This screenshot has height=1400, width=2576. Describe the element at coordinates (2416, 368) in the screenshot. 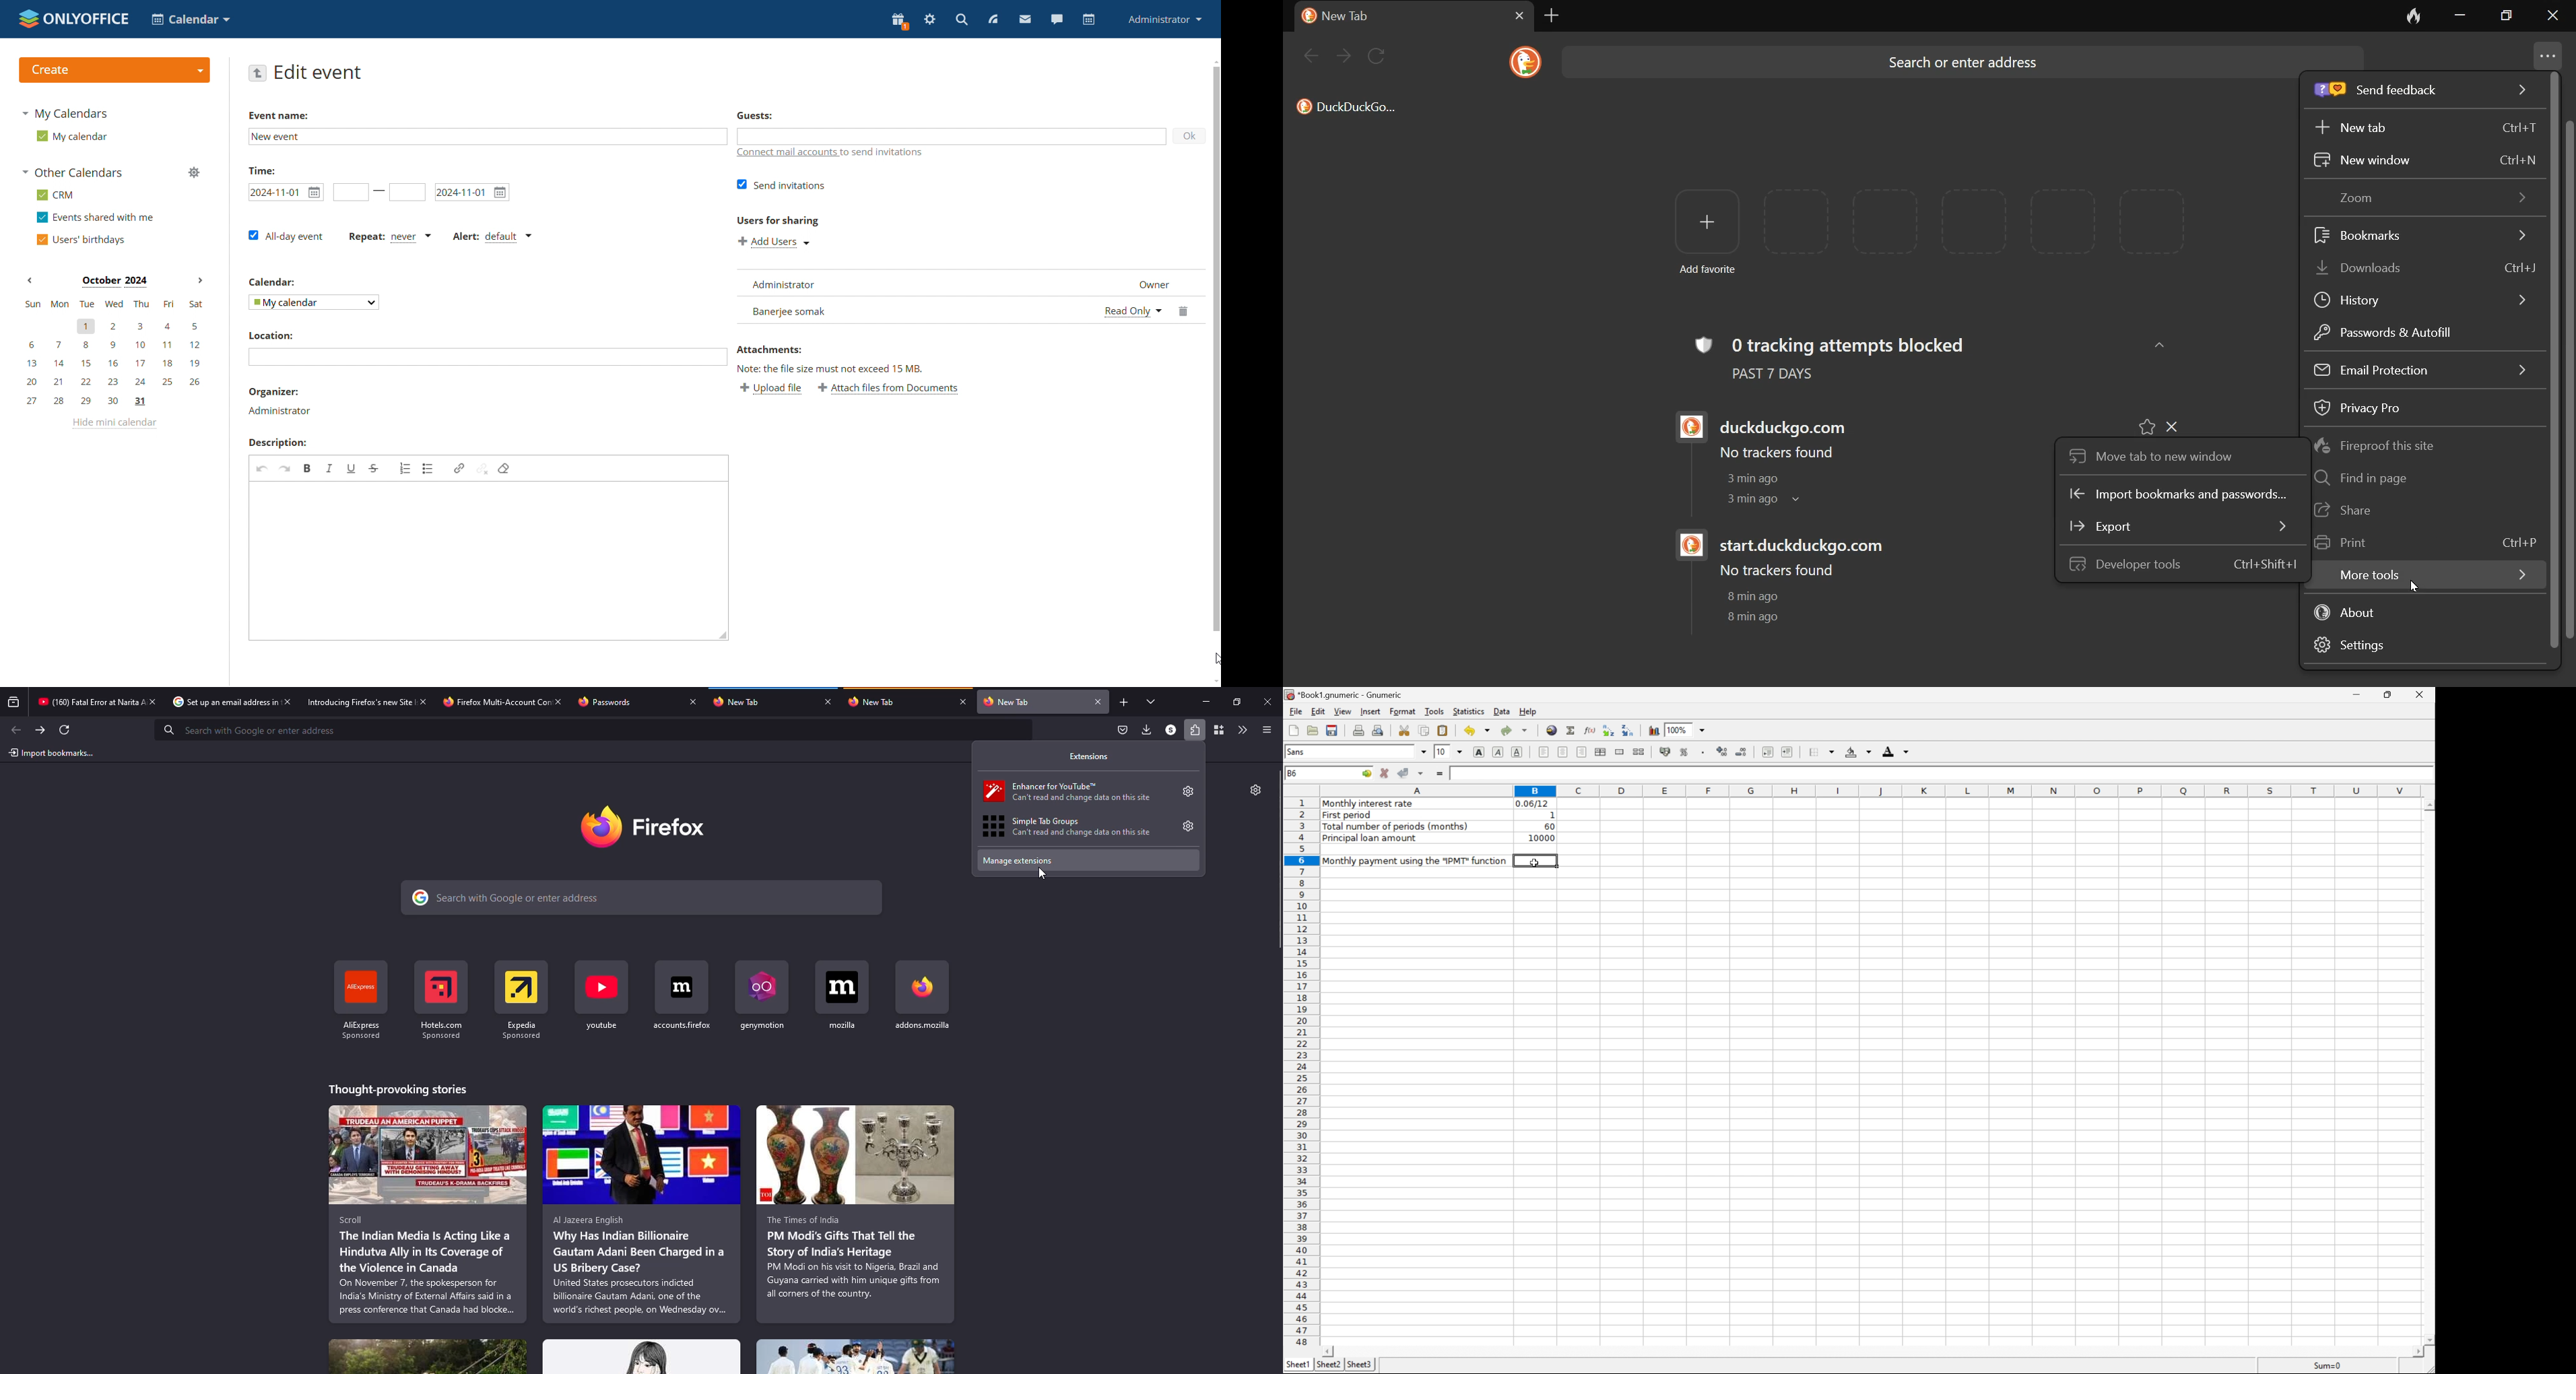

I see `Email Protection` at that location.